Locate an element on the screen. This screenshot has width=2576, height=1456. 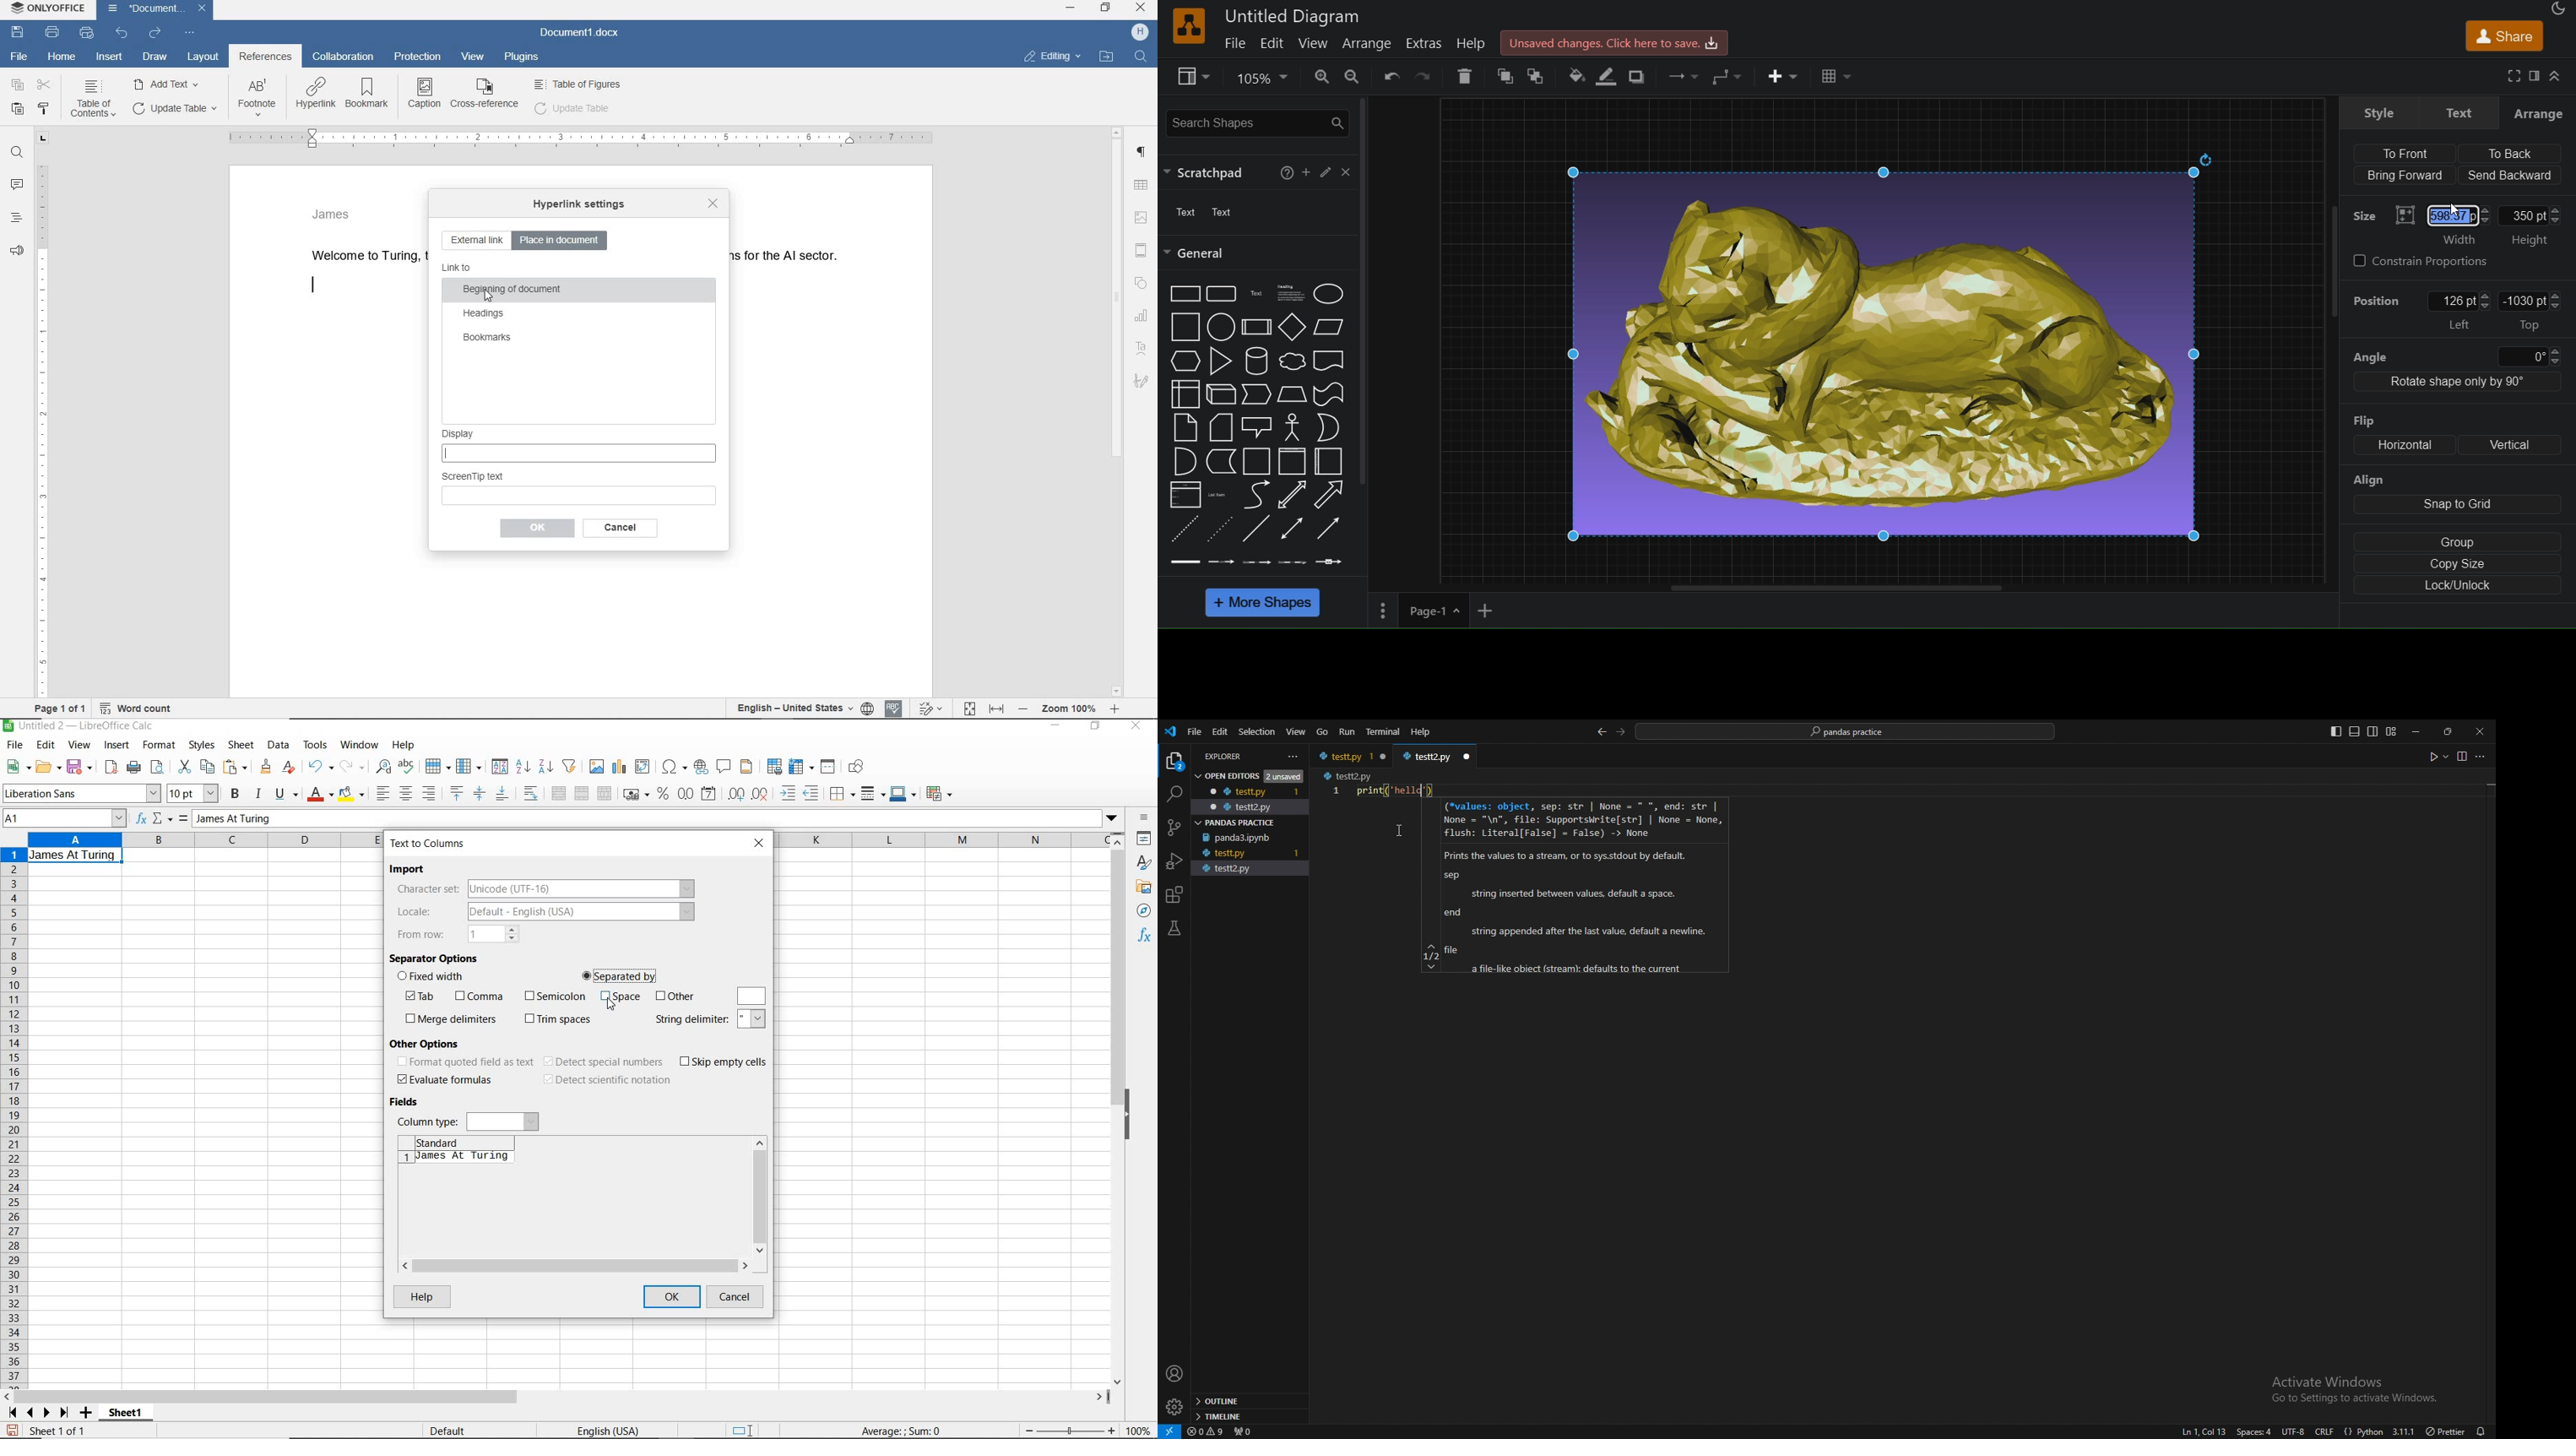
Text art is located at coordinates (1144, 347).